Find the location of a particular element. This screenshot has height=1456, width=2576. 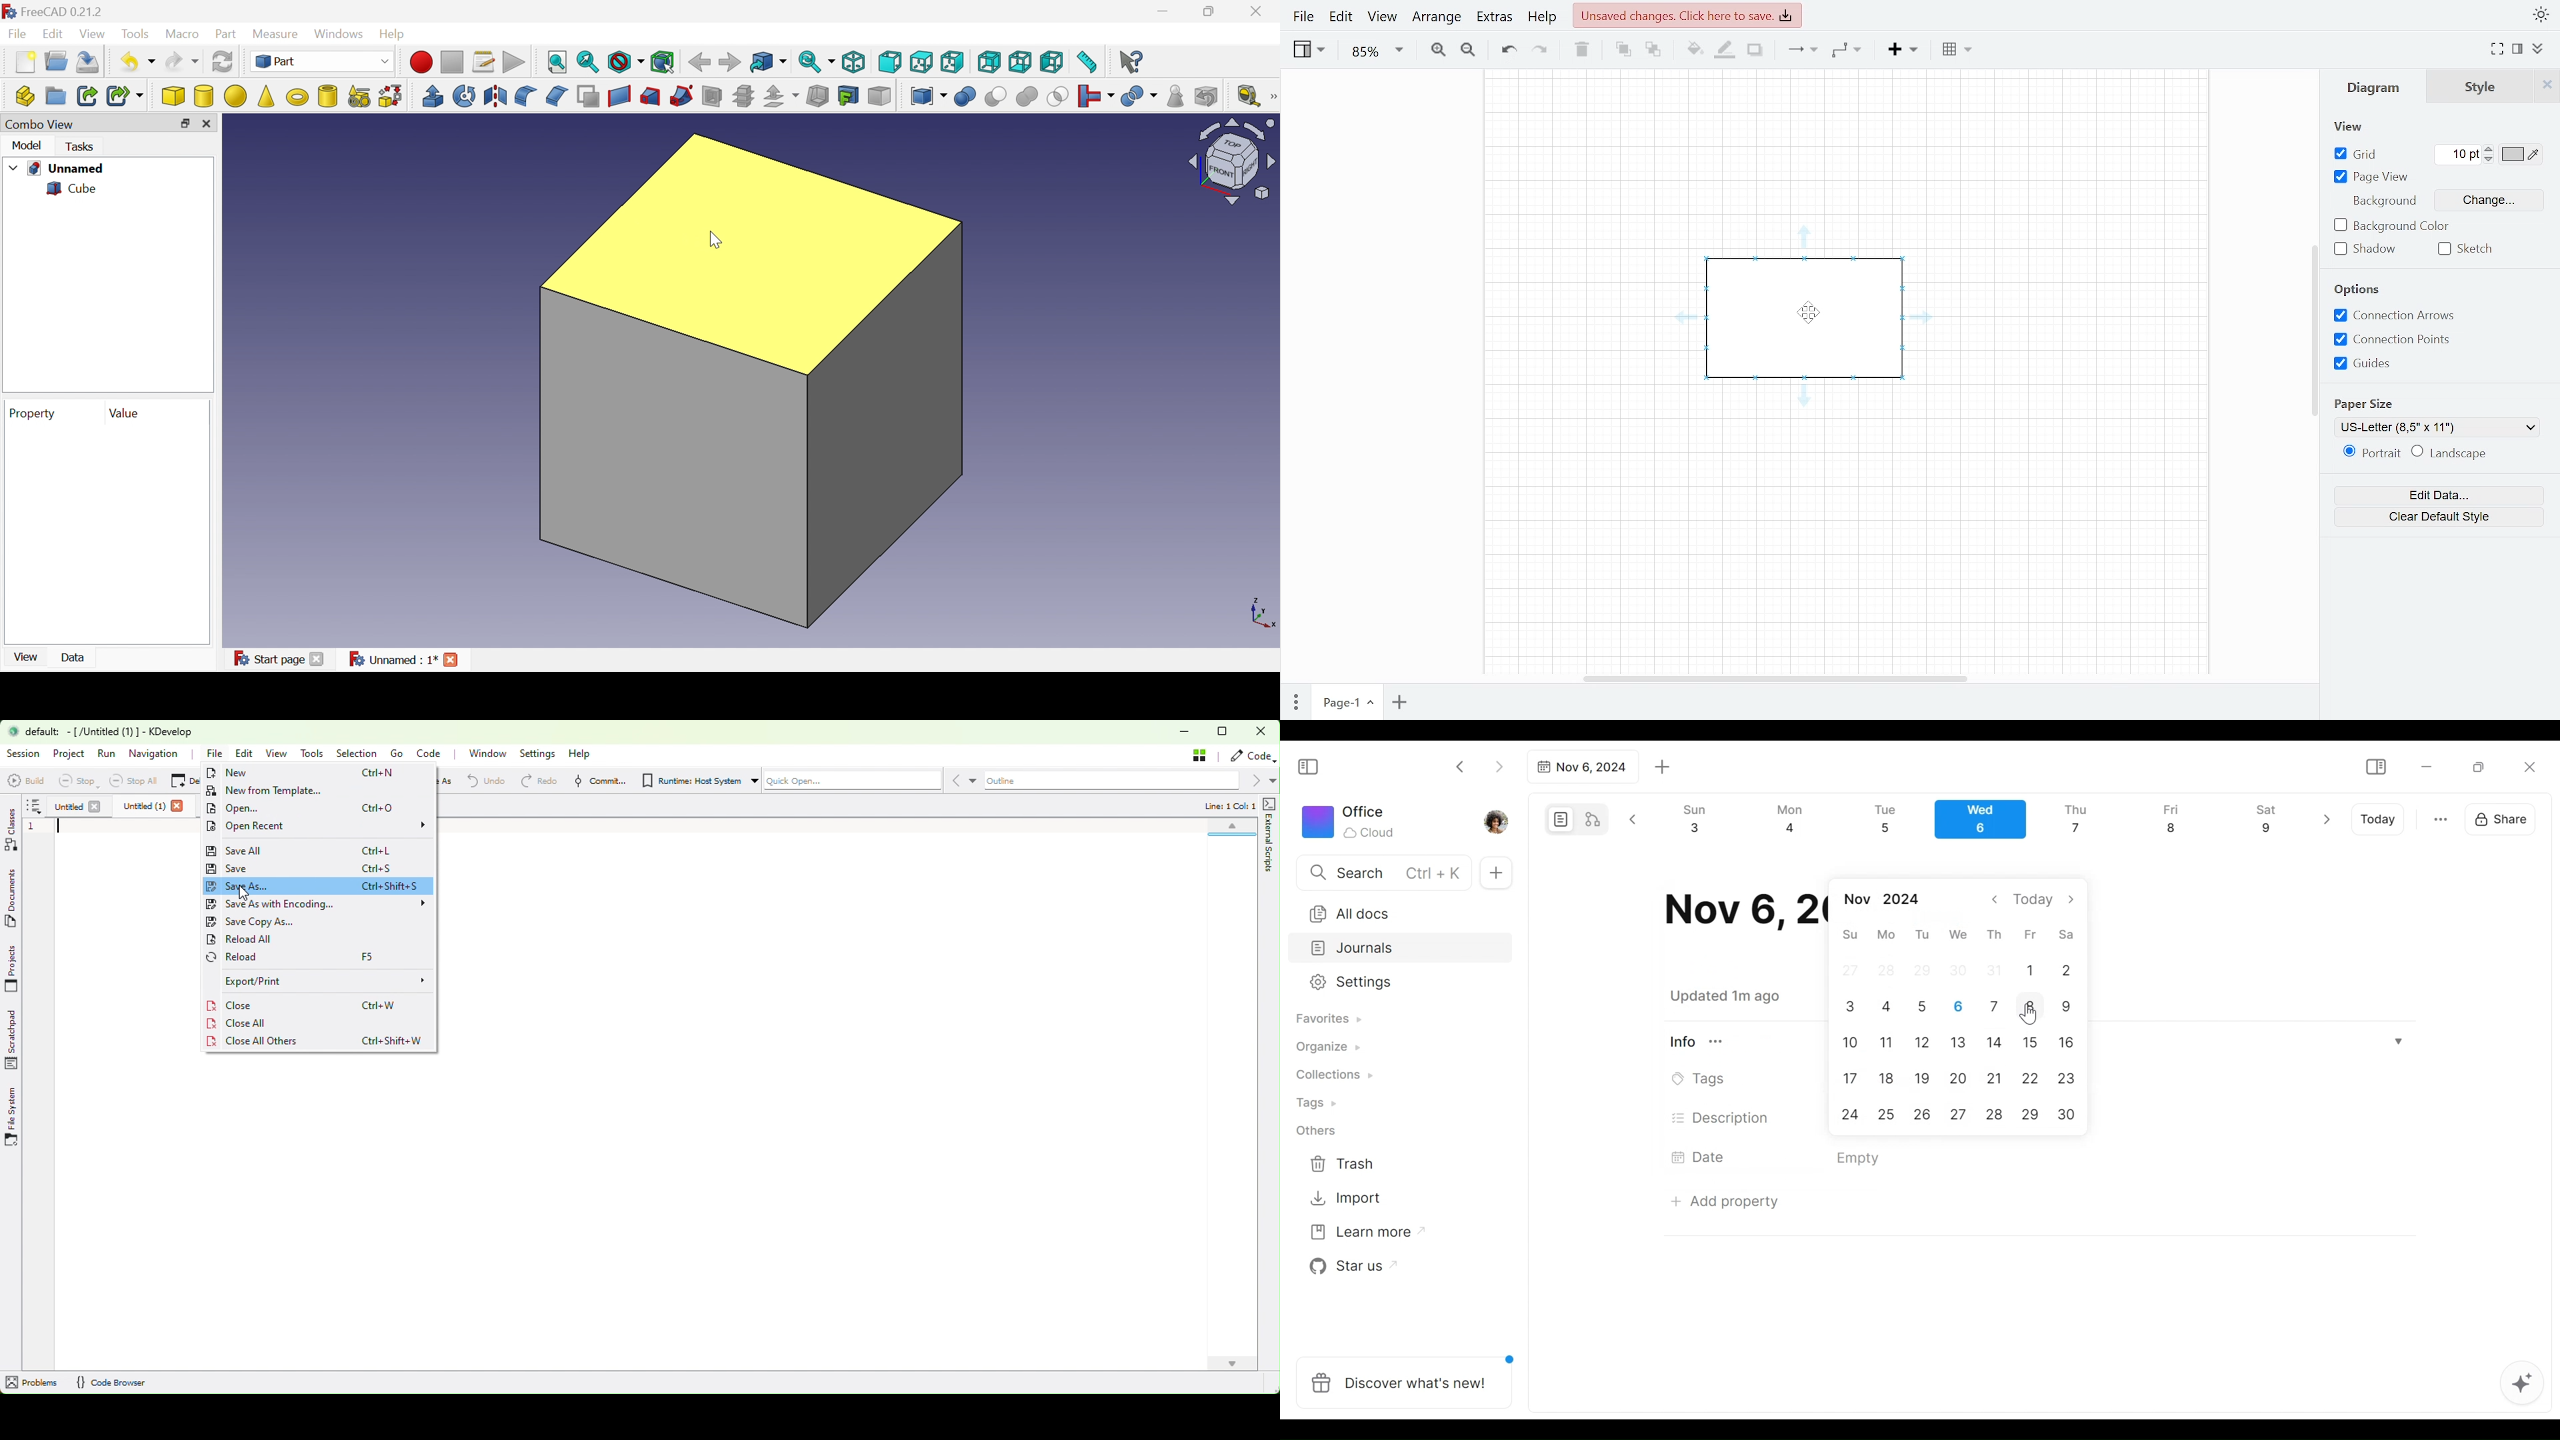

Calendar is located at coordinates (1963, 1009).